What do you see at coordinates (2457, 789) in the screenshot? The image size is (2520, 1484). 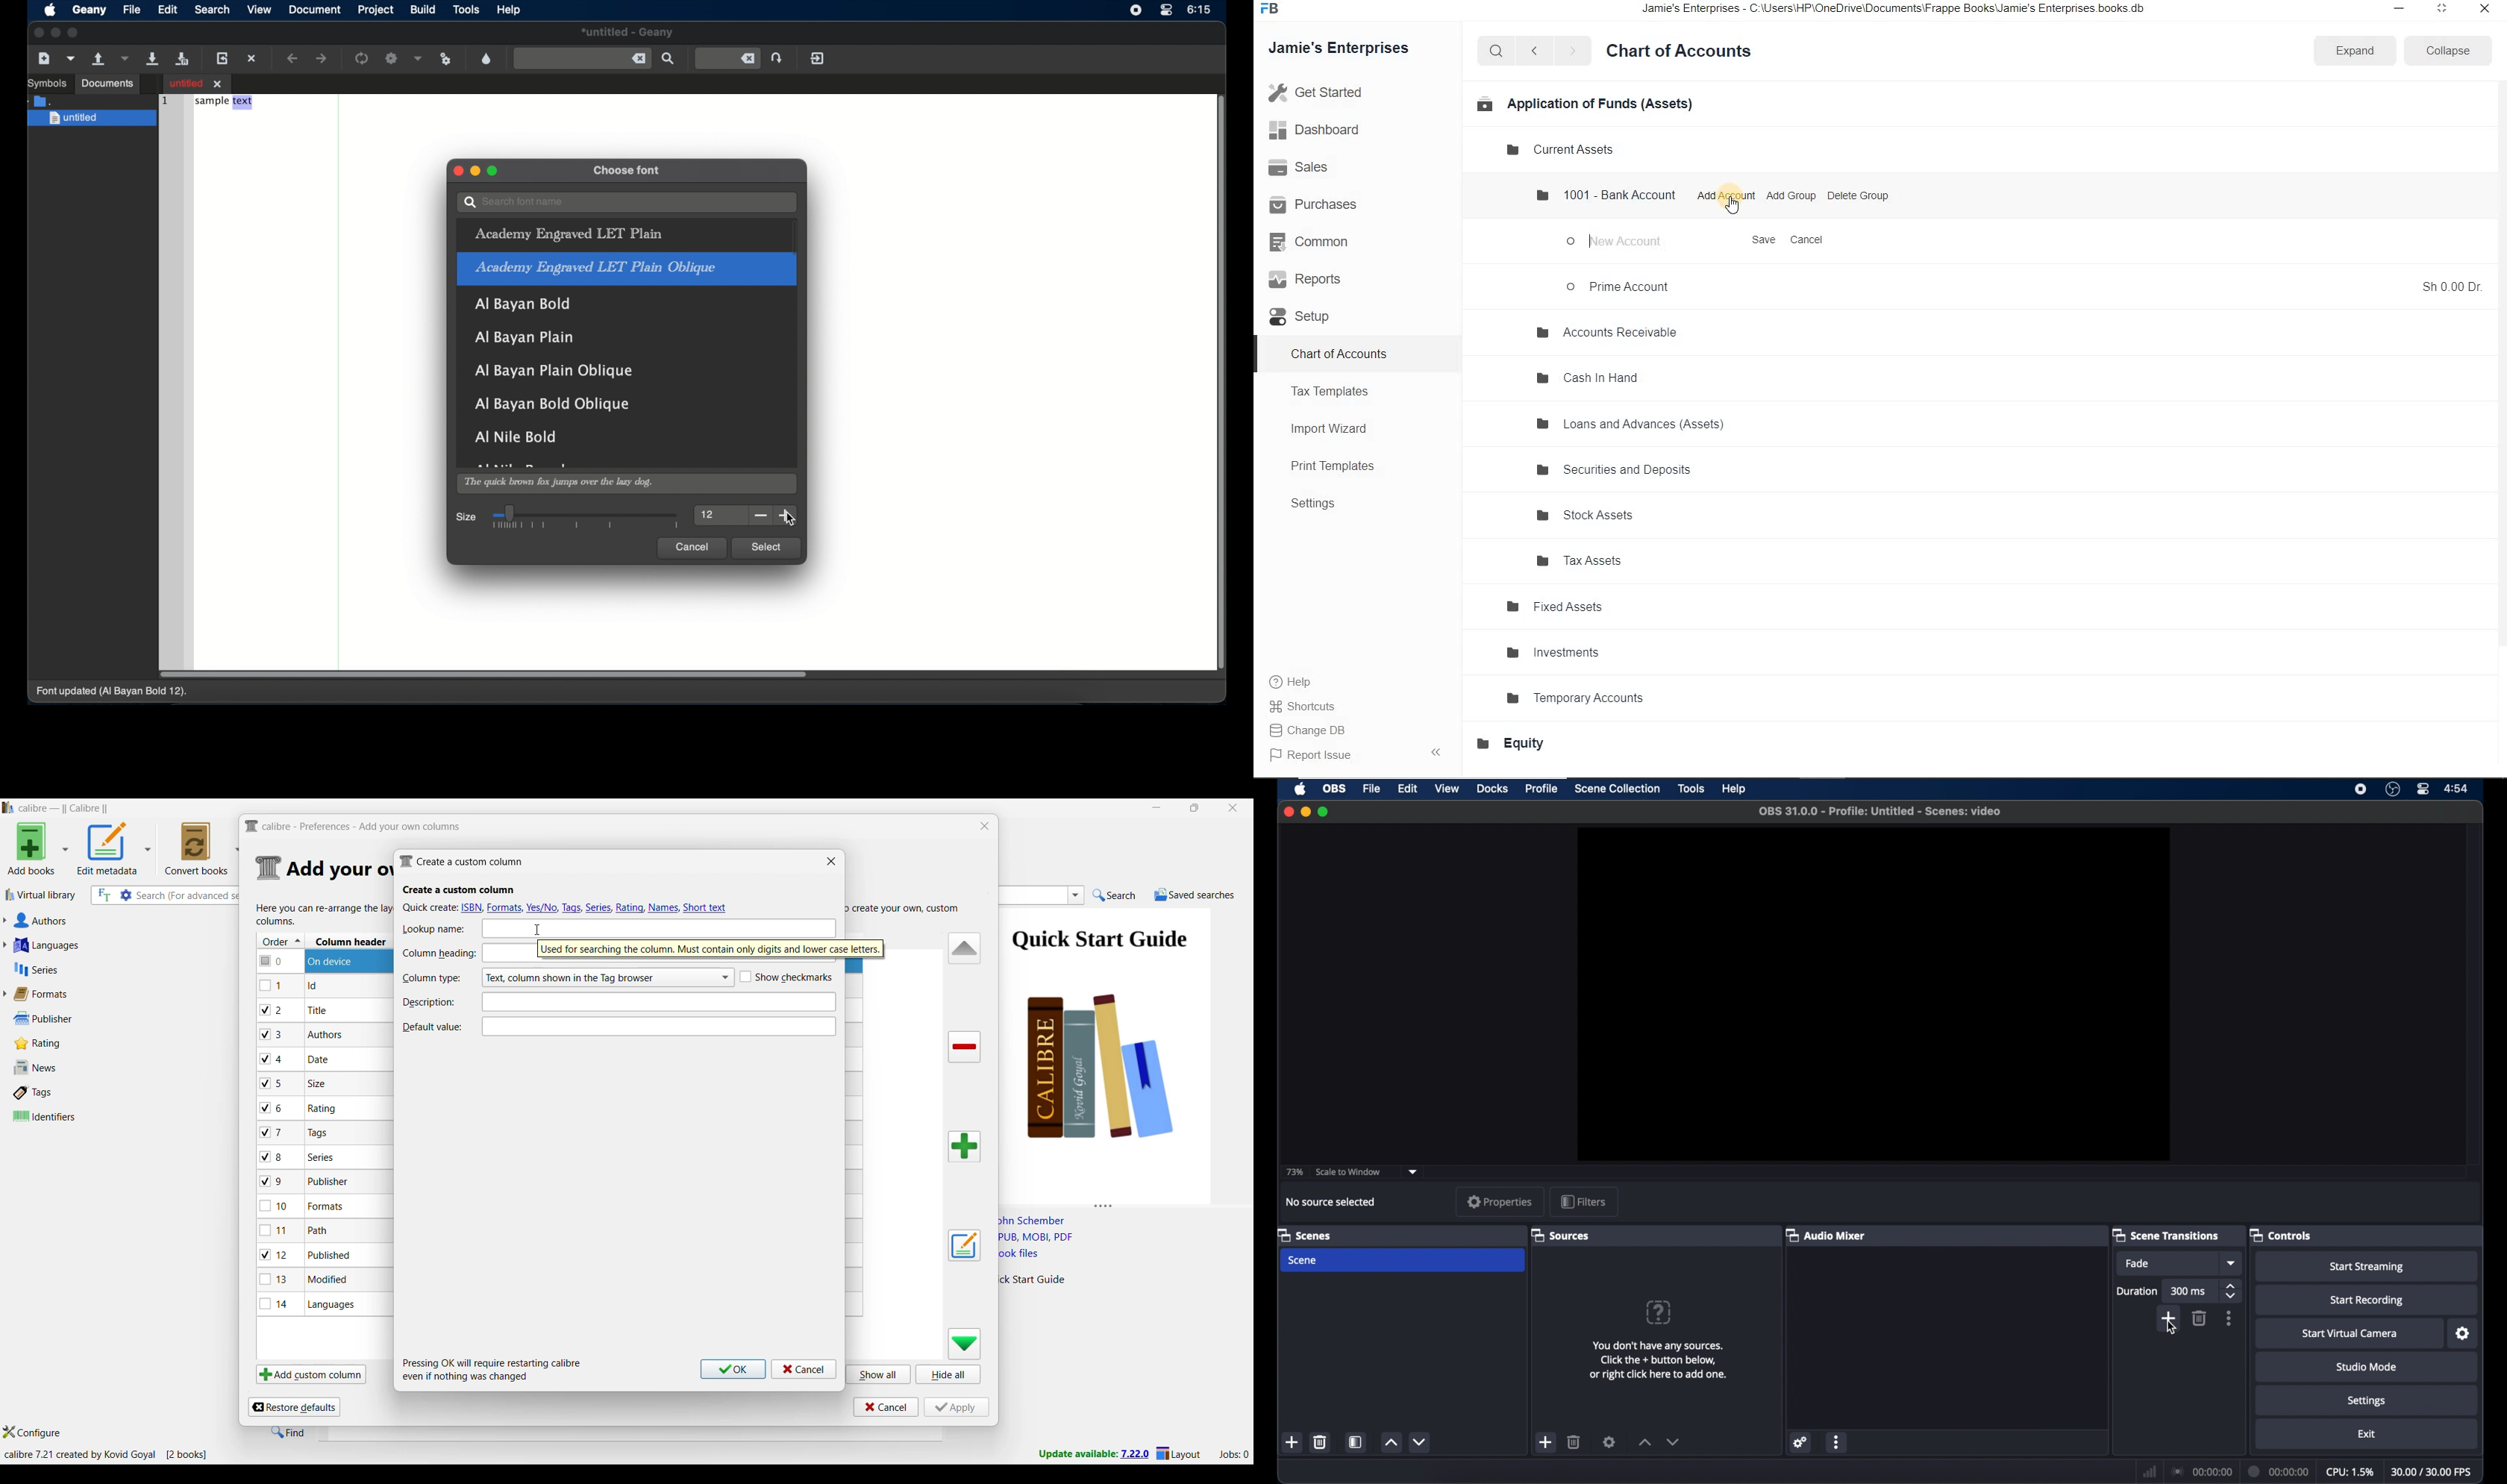 I see `time` at bounding box center [2457, 789].